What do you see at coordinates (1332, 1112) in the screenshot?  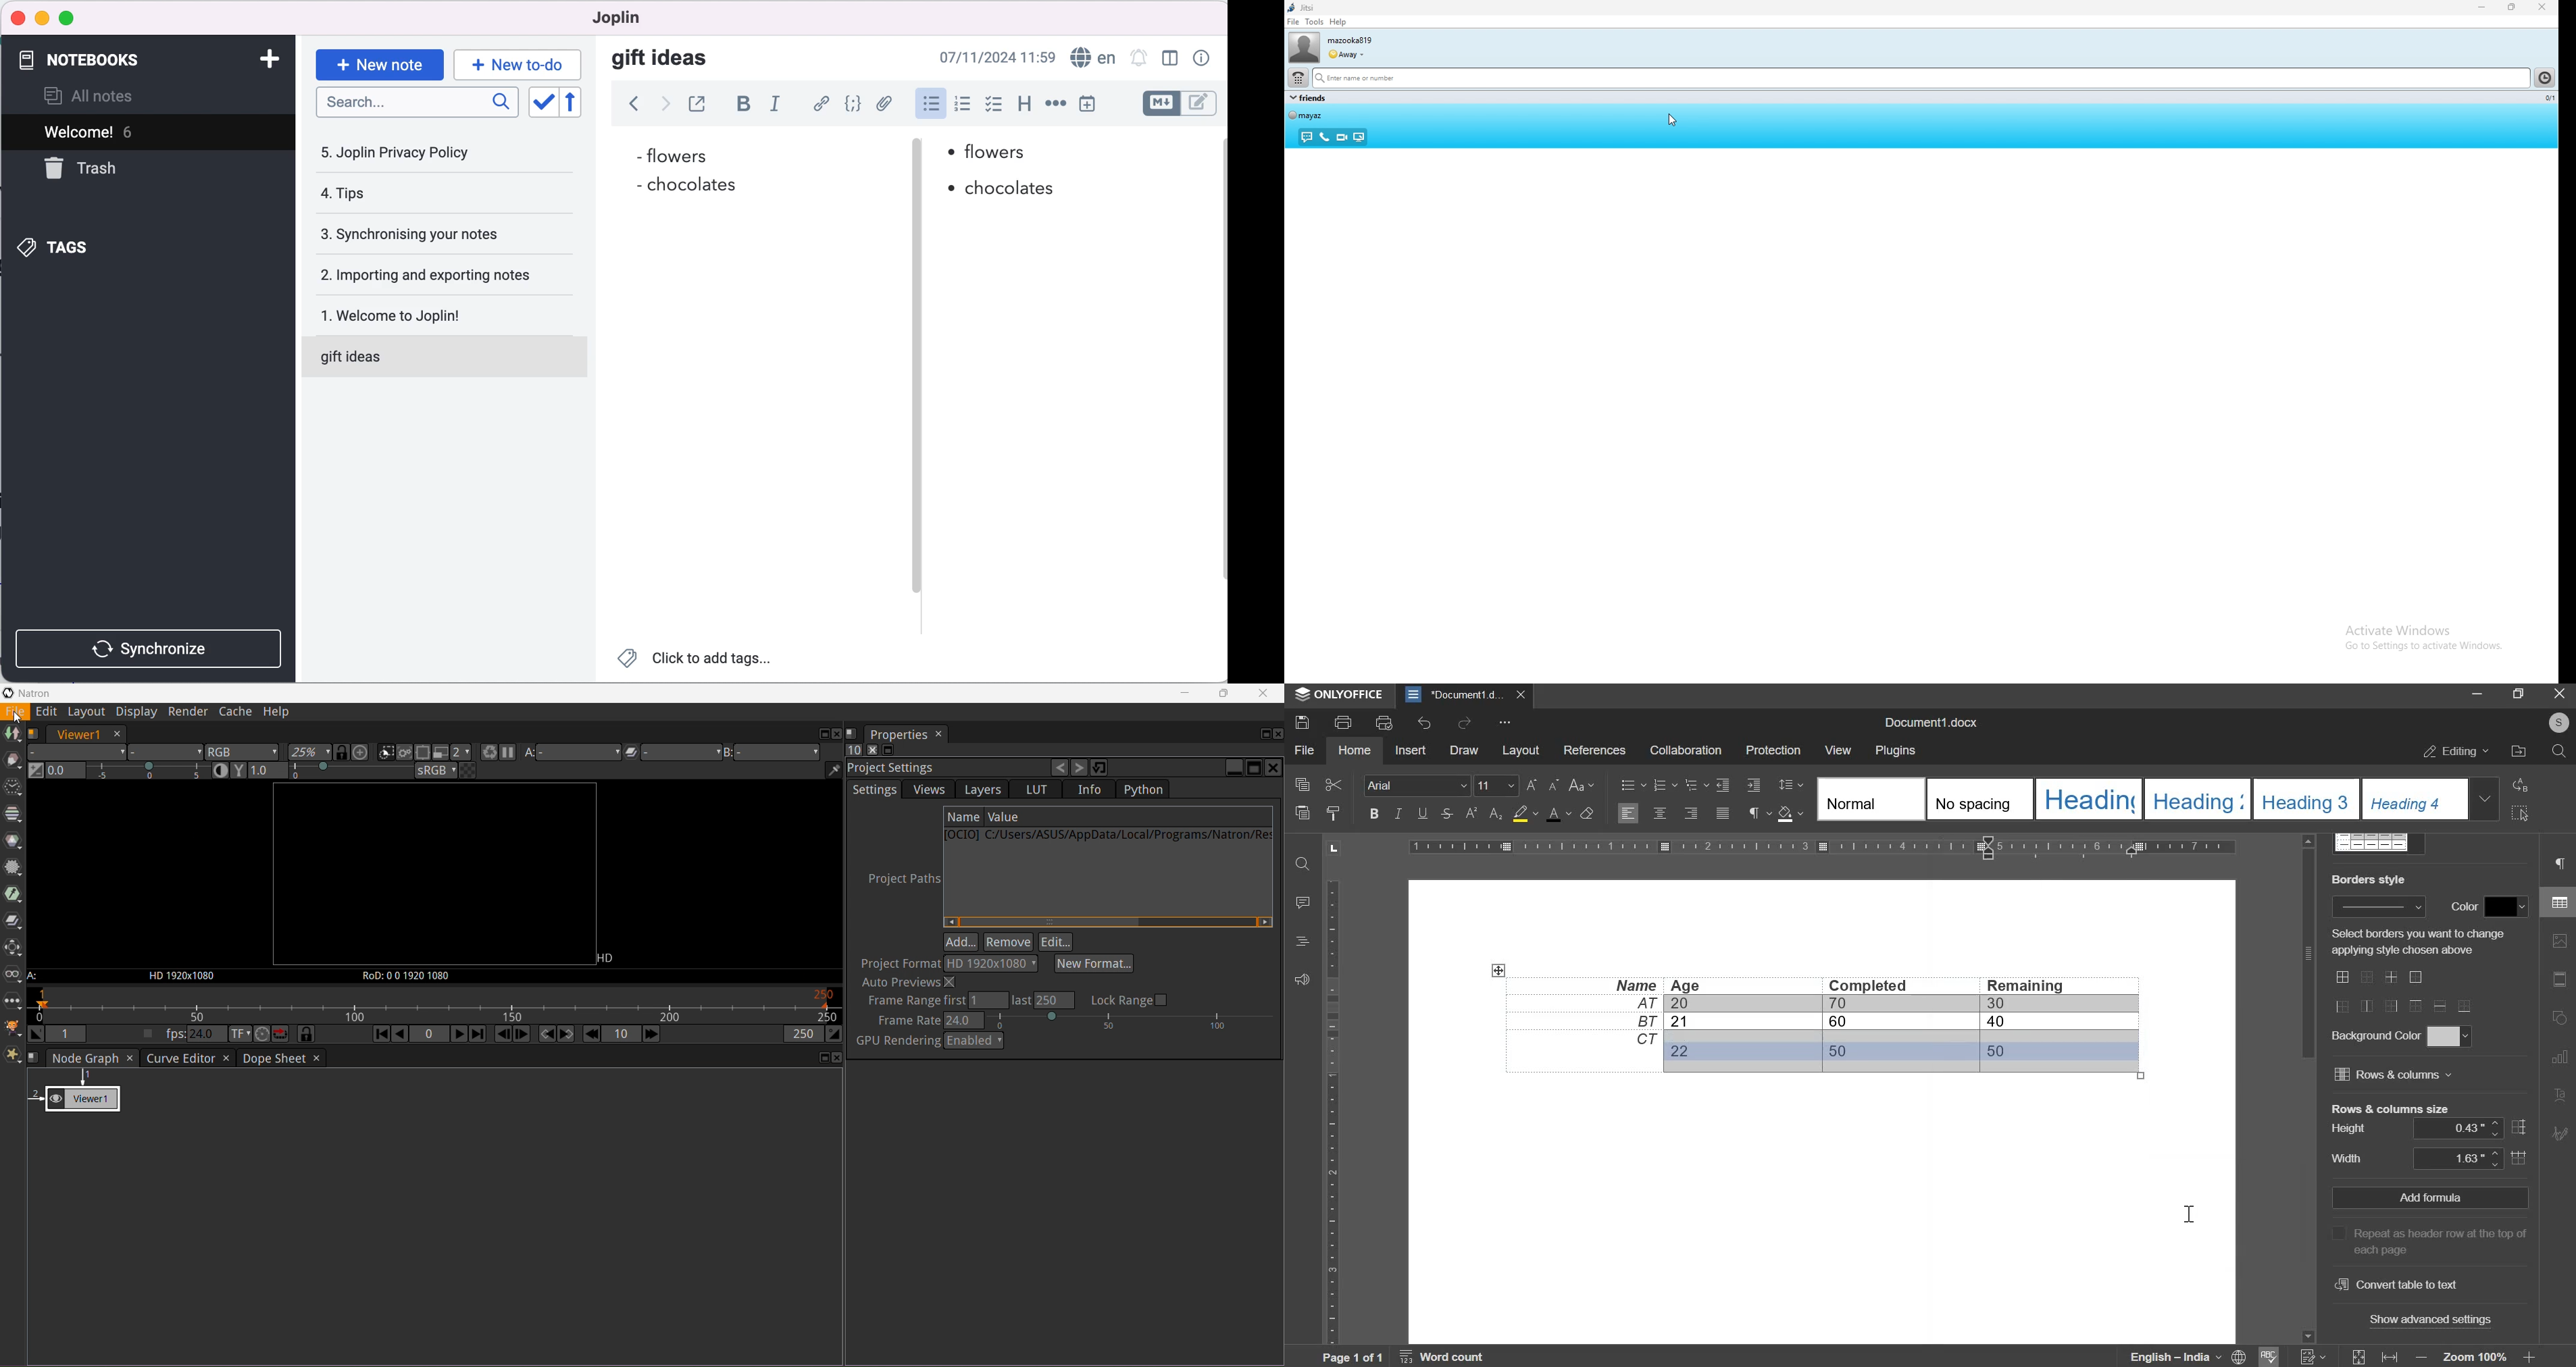 I see `vertical scale` at bounding box center [1332, 1112].